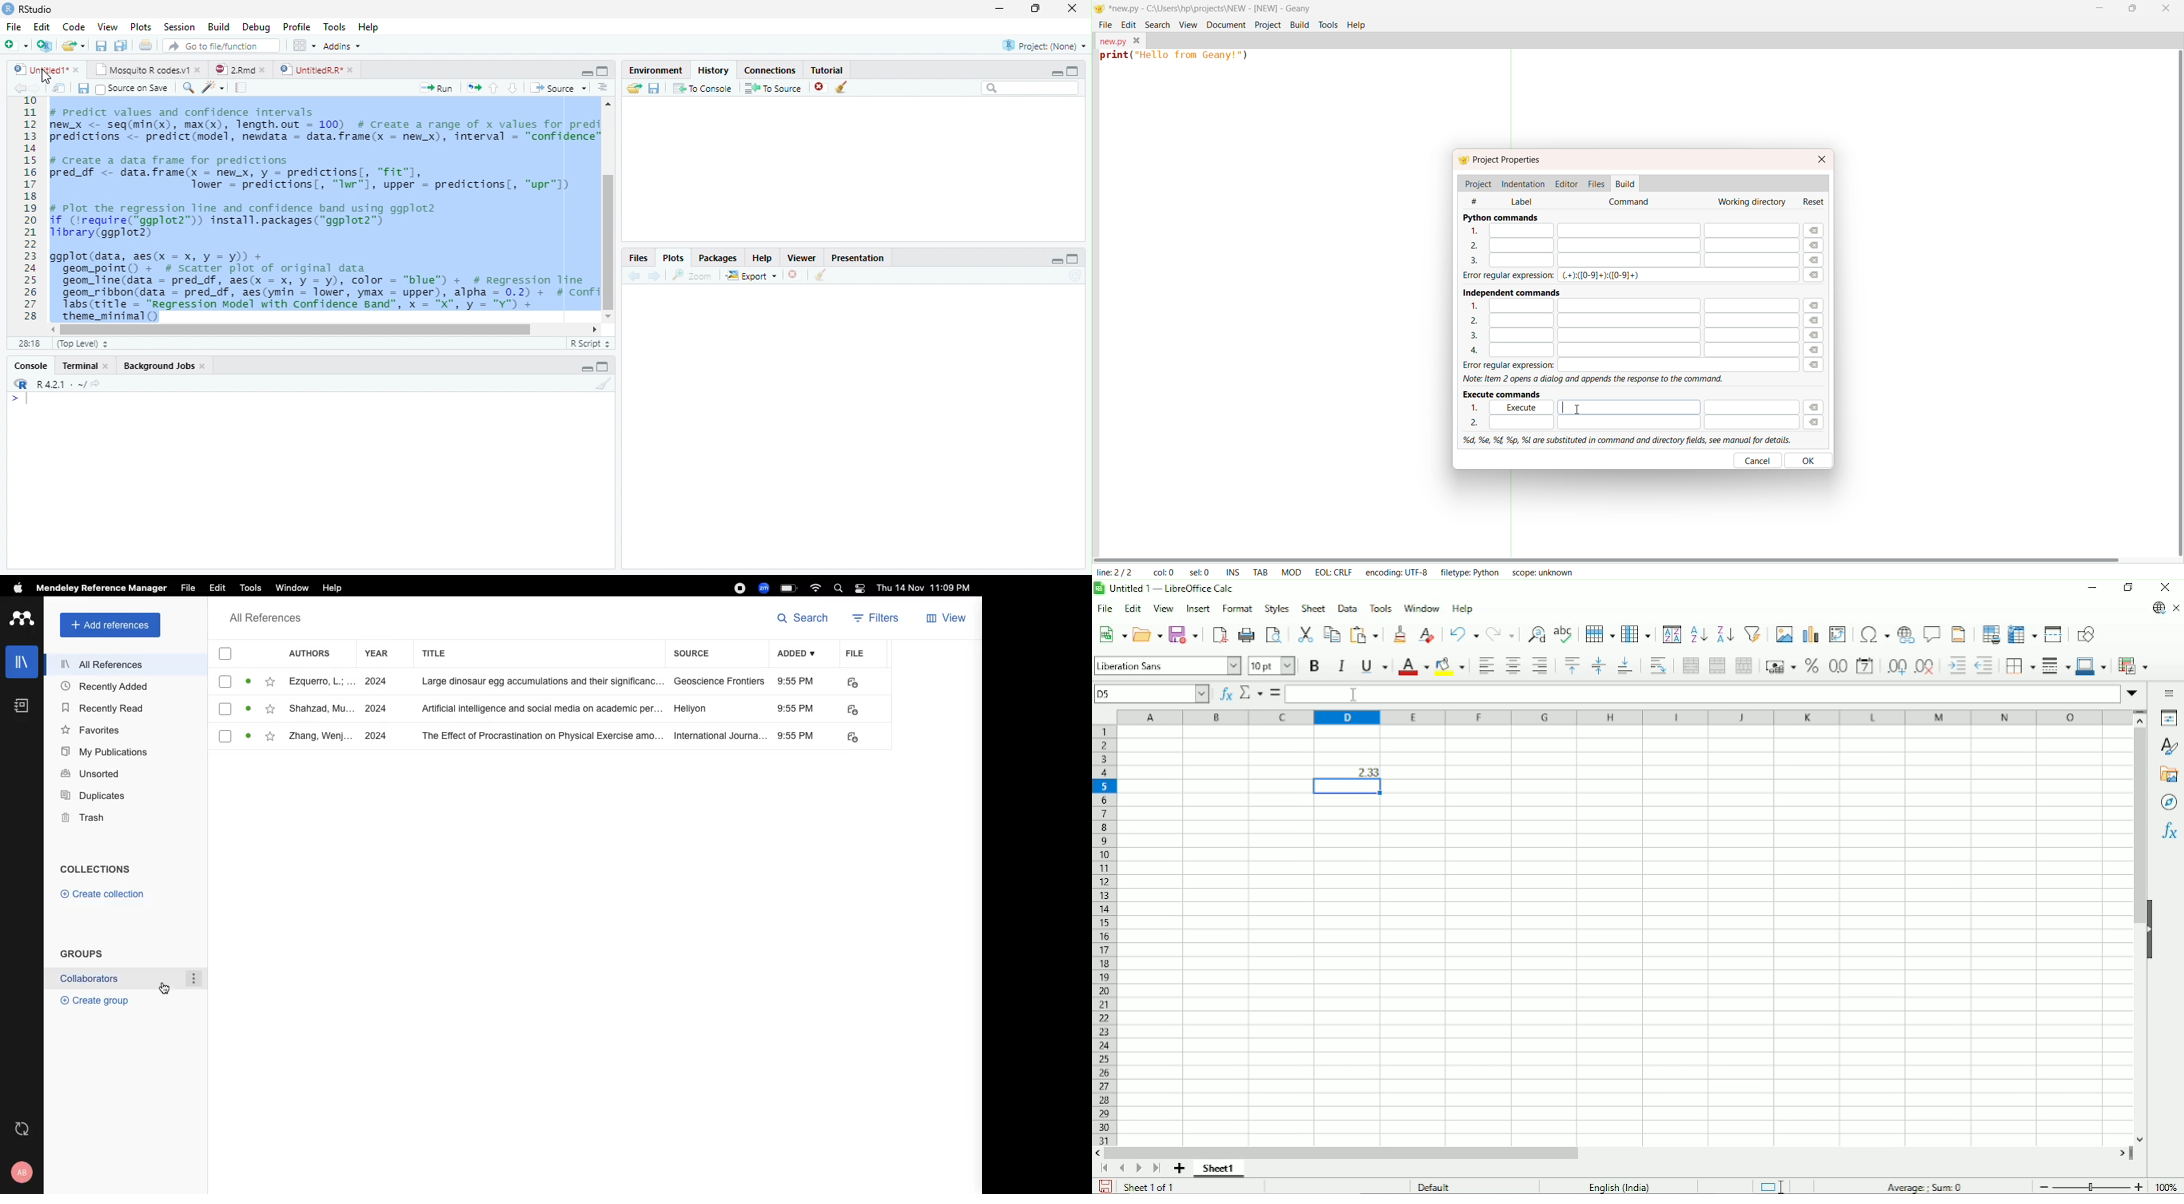 Image resolution: width=2184 pixels, height=1204 pixels. Describe the element at coordinates (1747, 665) in the screenshot. I see `Unmerge cells` at that location.